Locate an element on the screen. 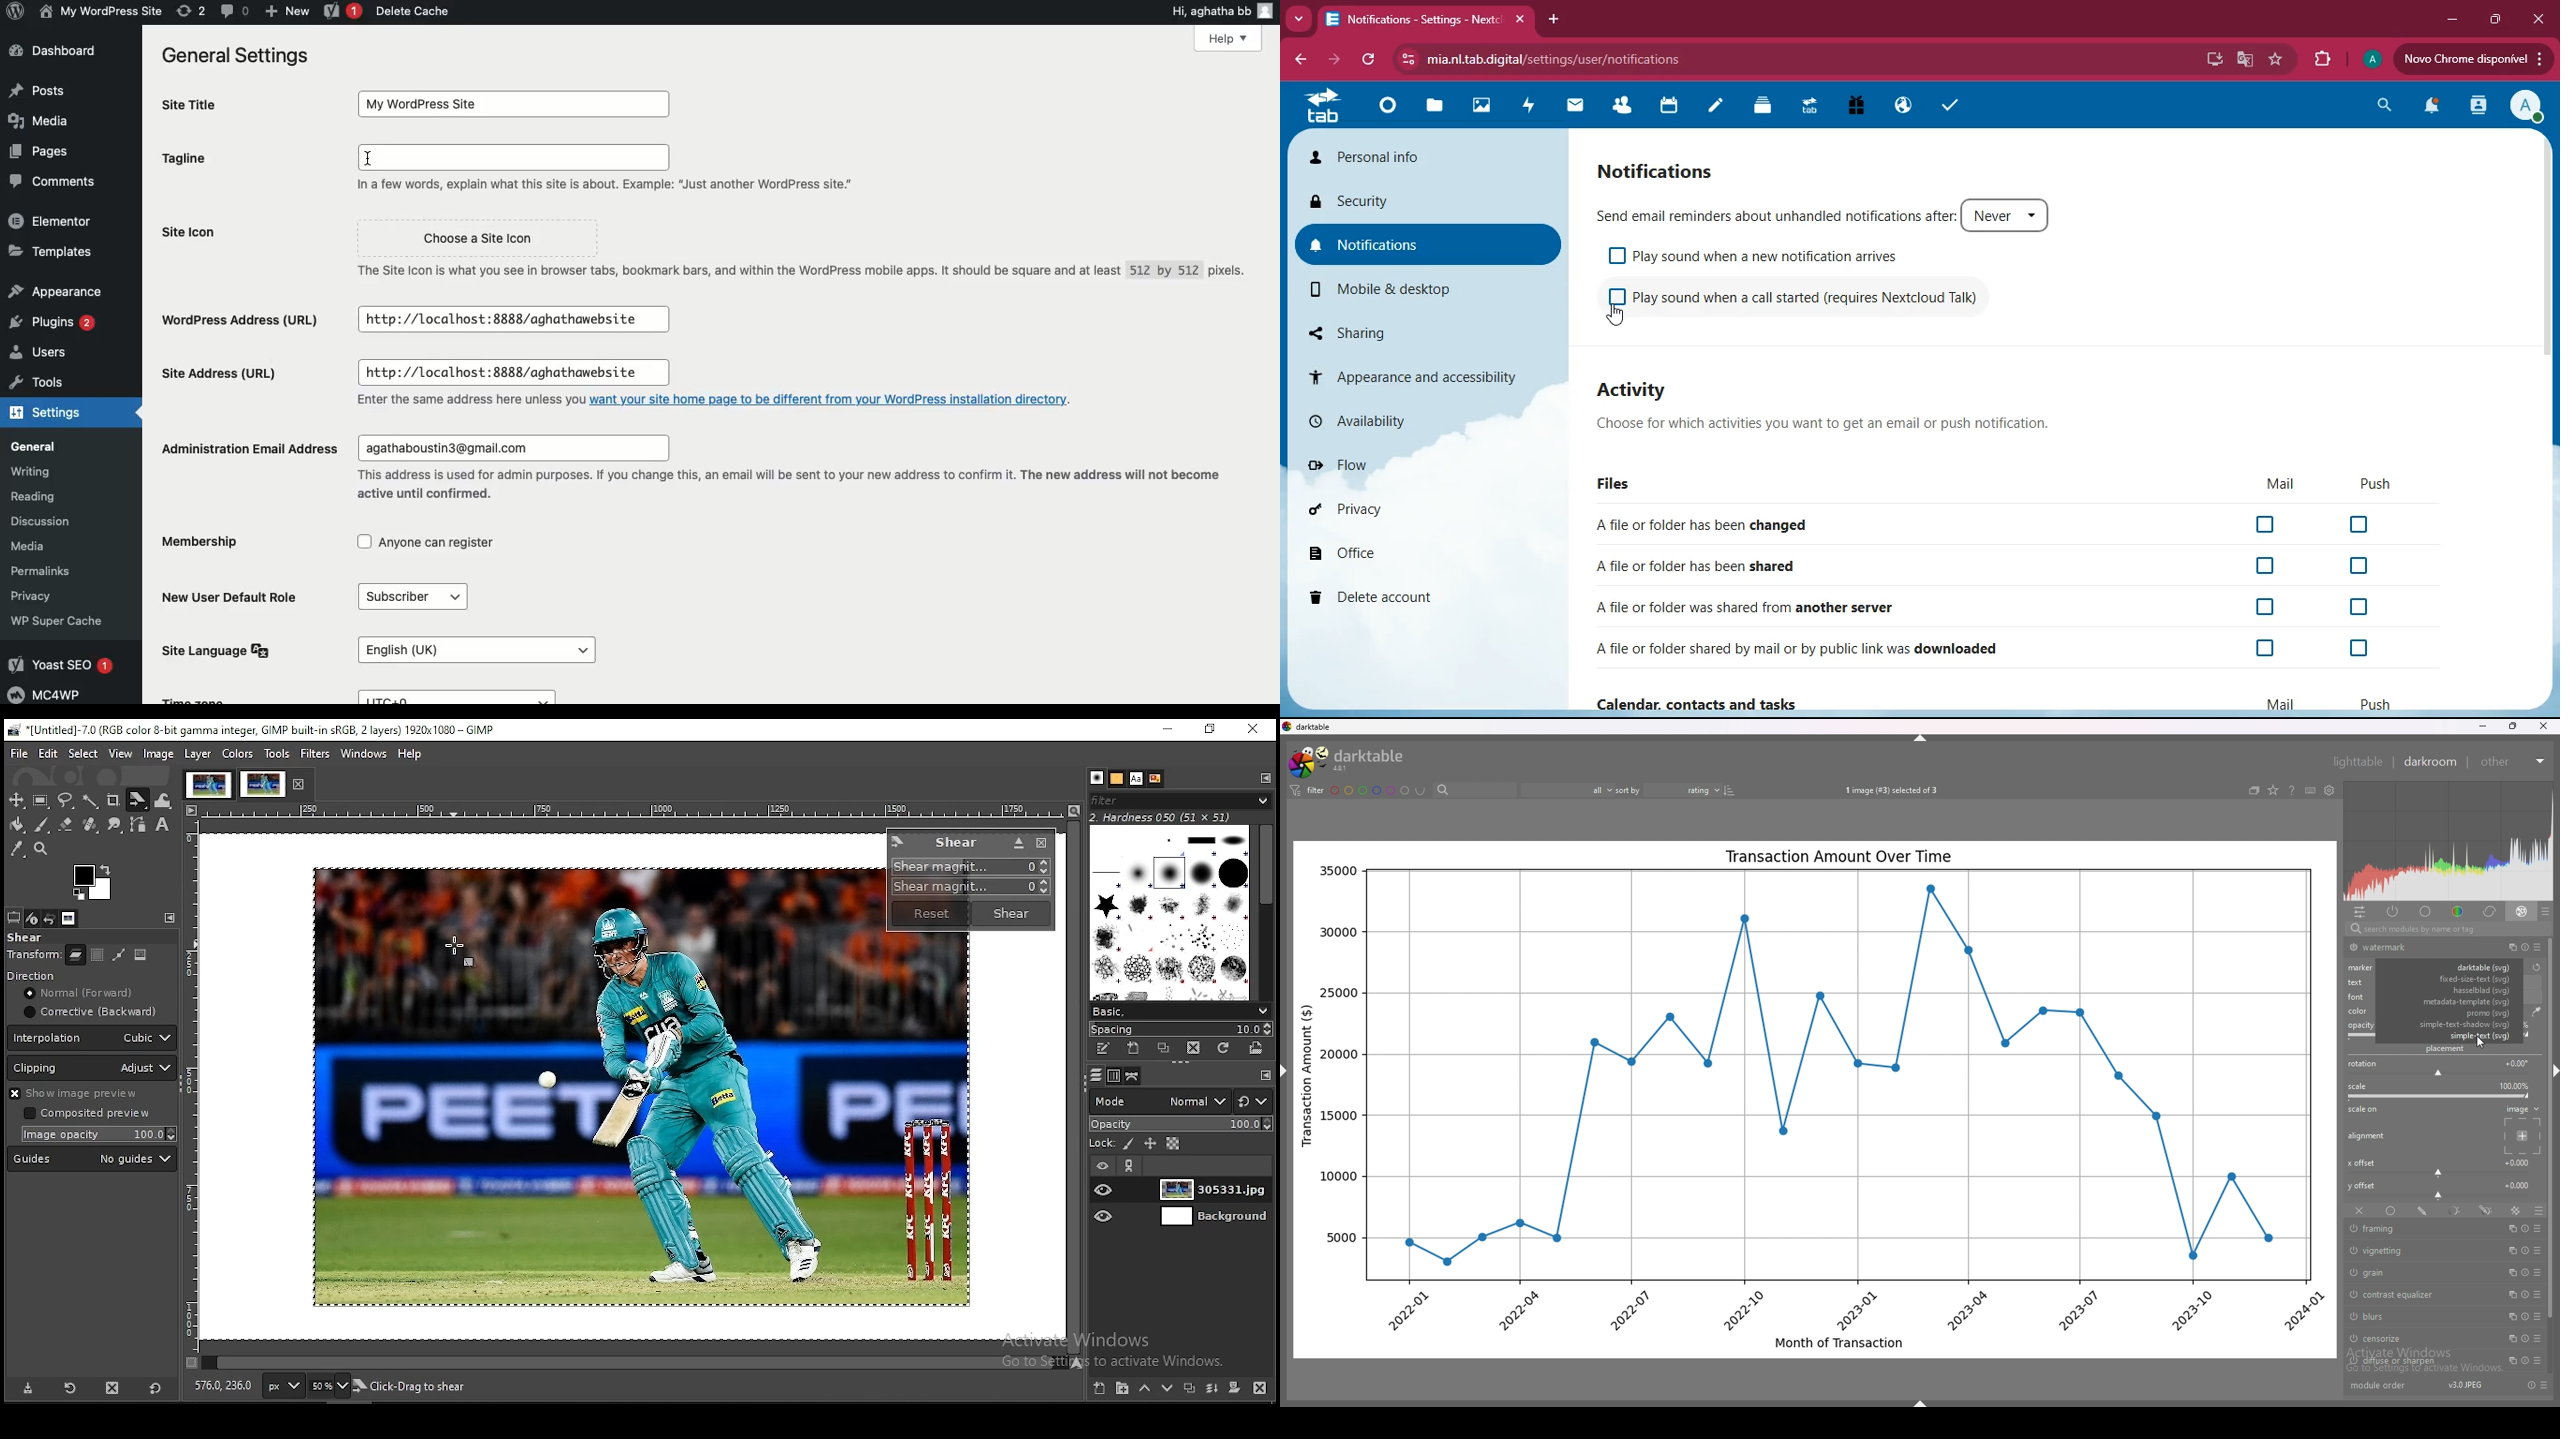 The width and height of the screenshot is (2576, 1456). desktop is located at coordinates (2211, 59).